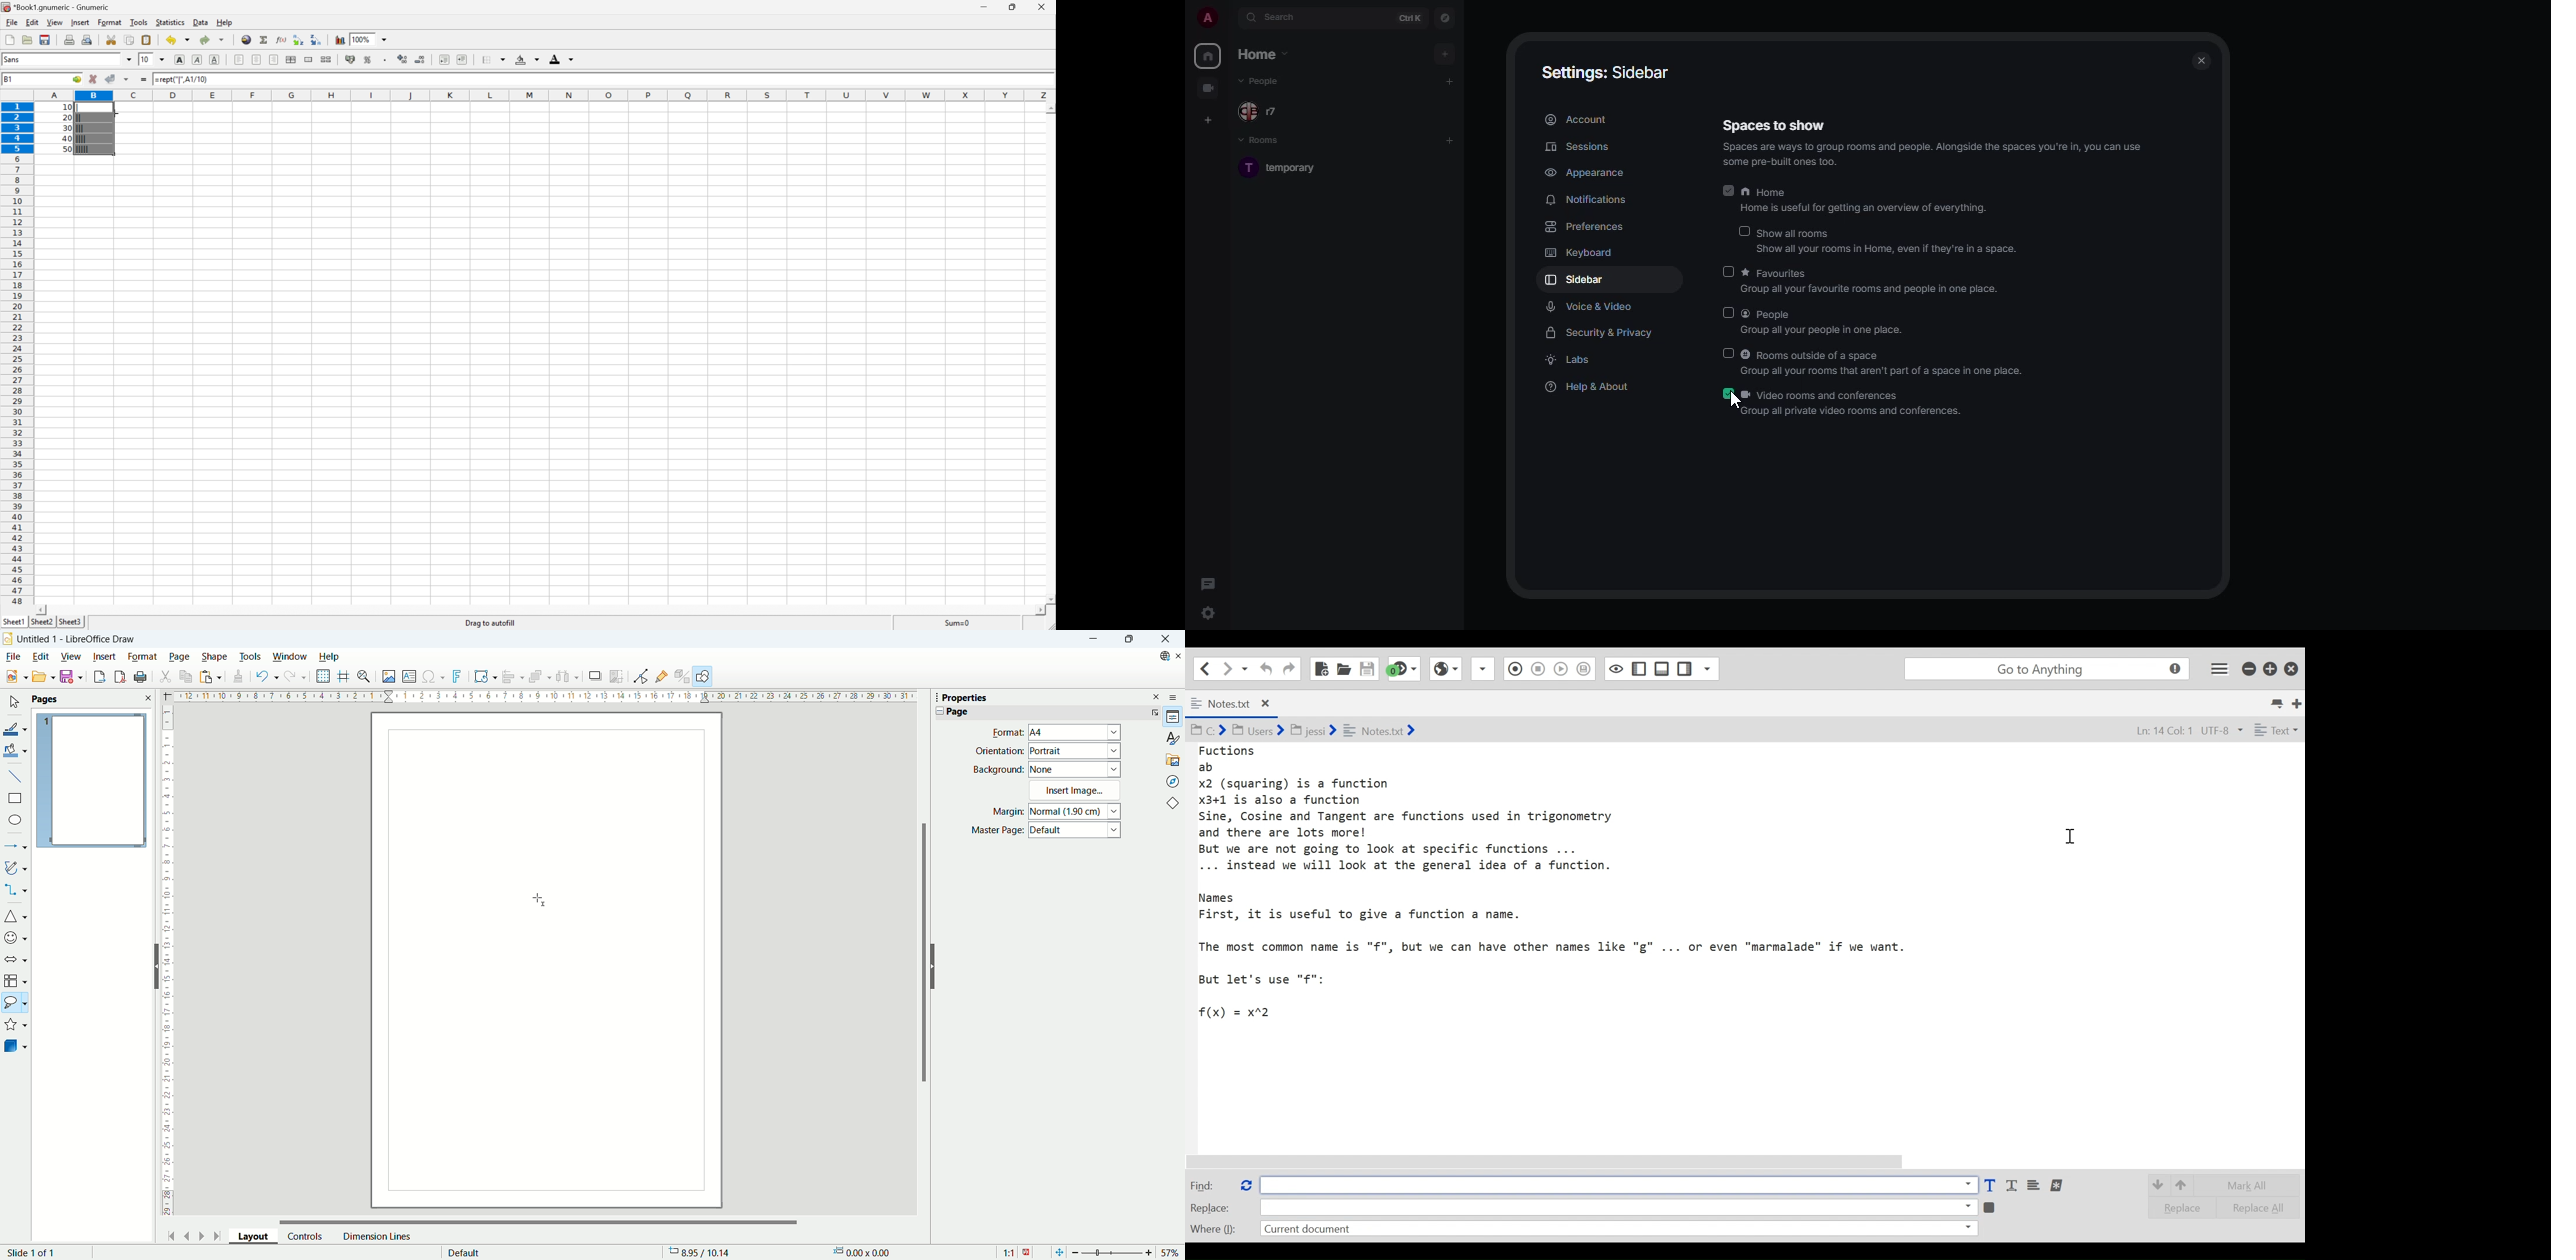  Describe the element at coordinates (1126, 1251) in the screenshot. I see `zoom factor` at that location.